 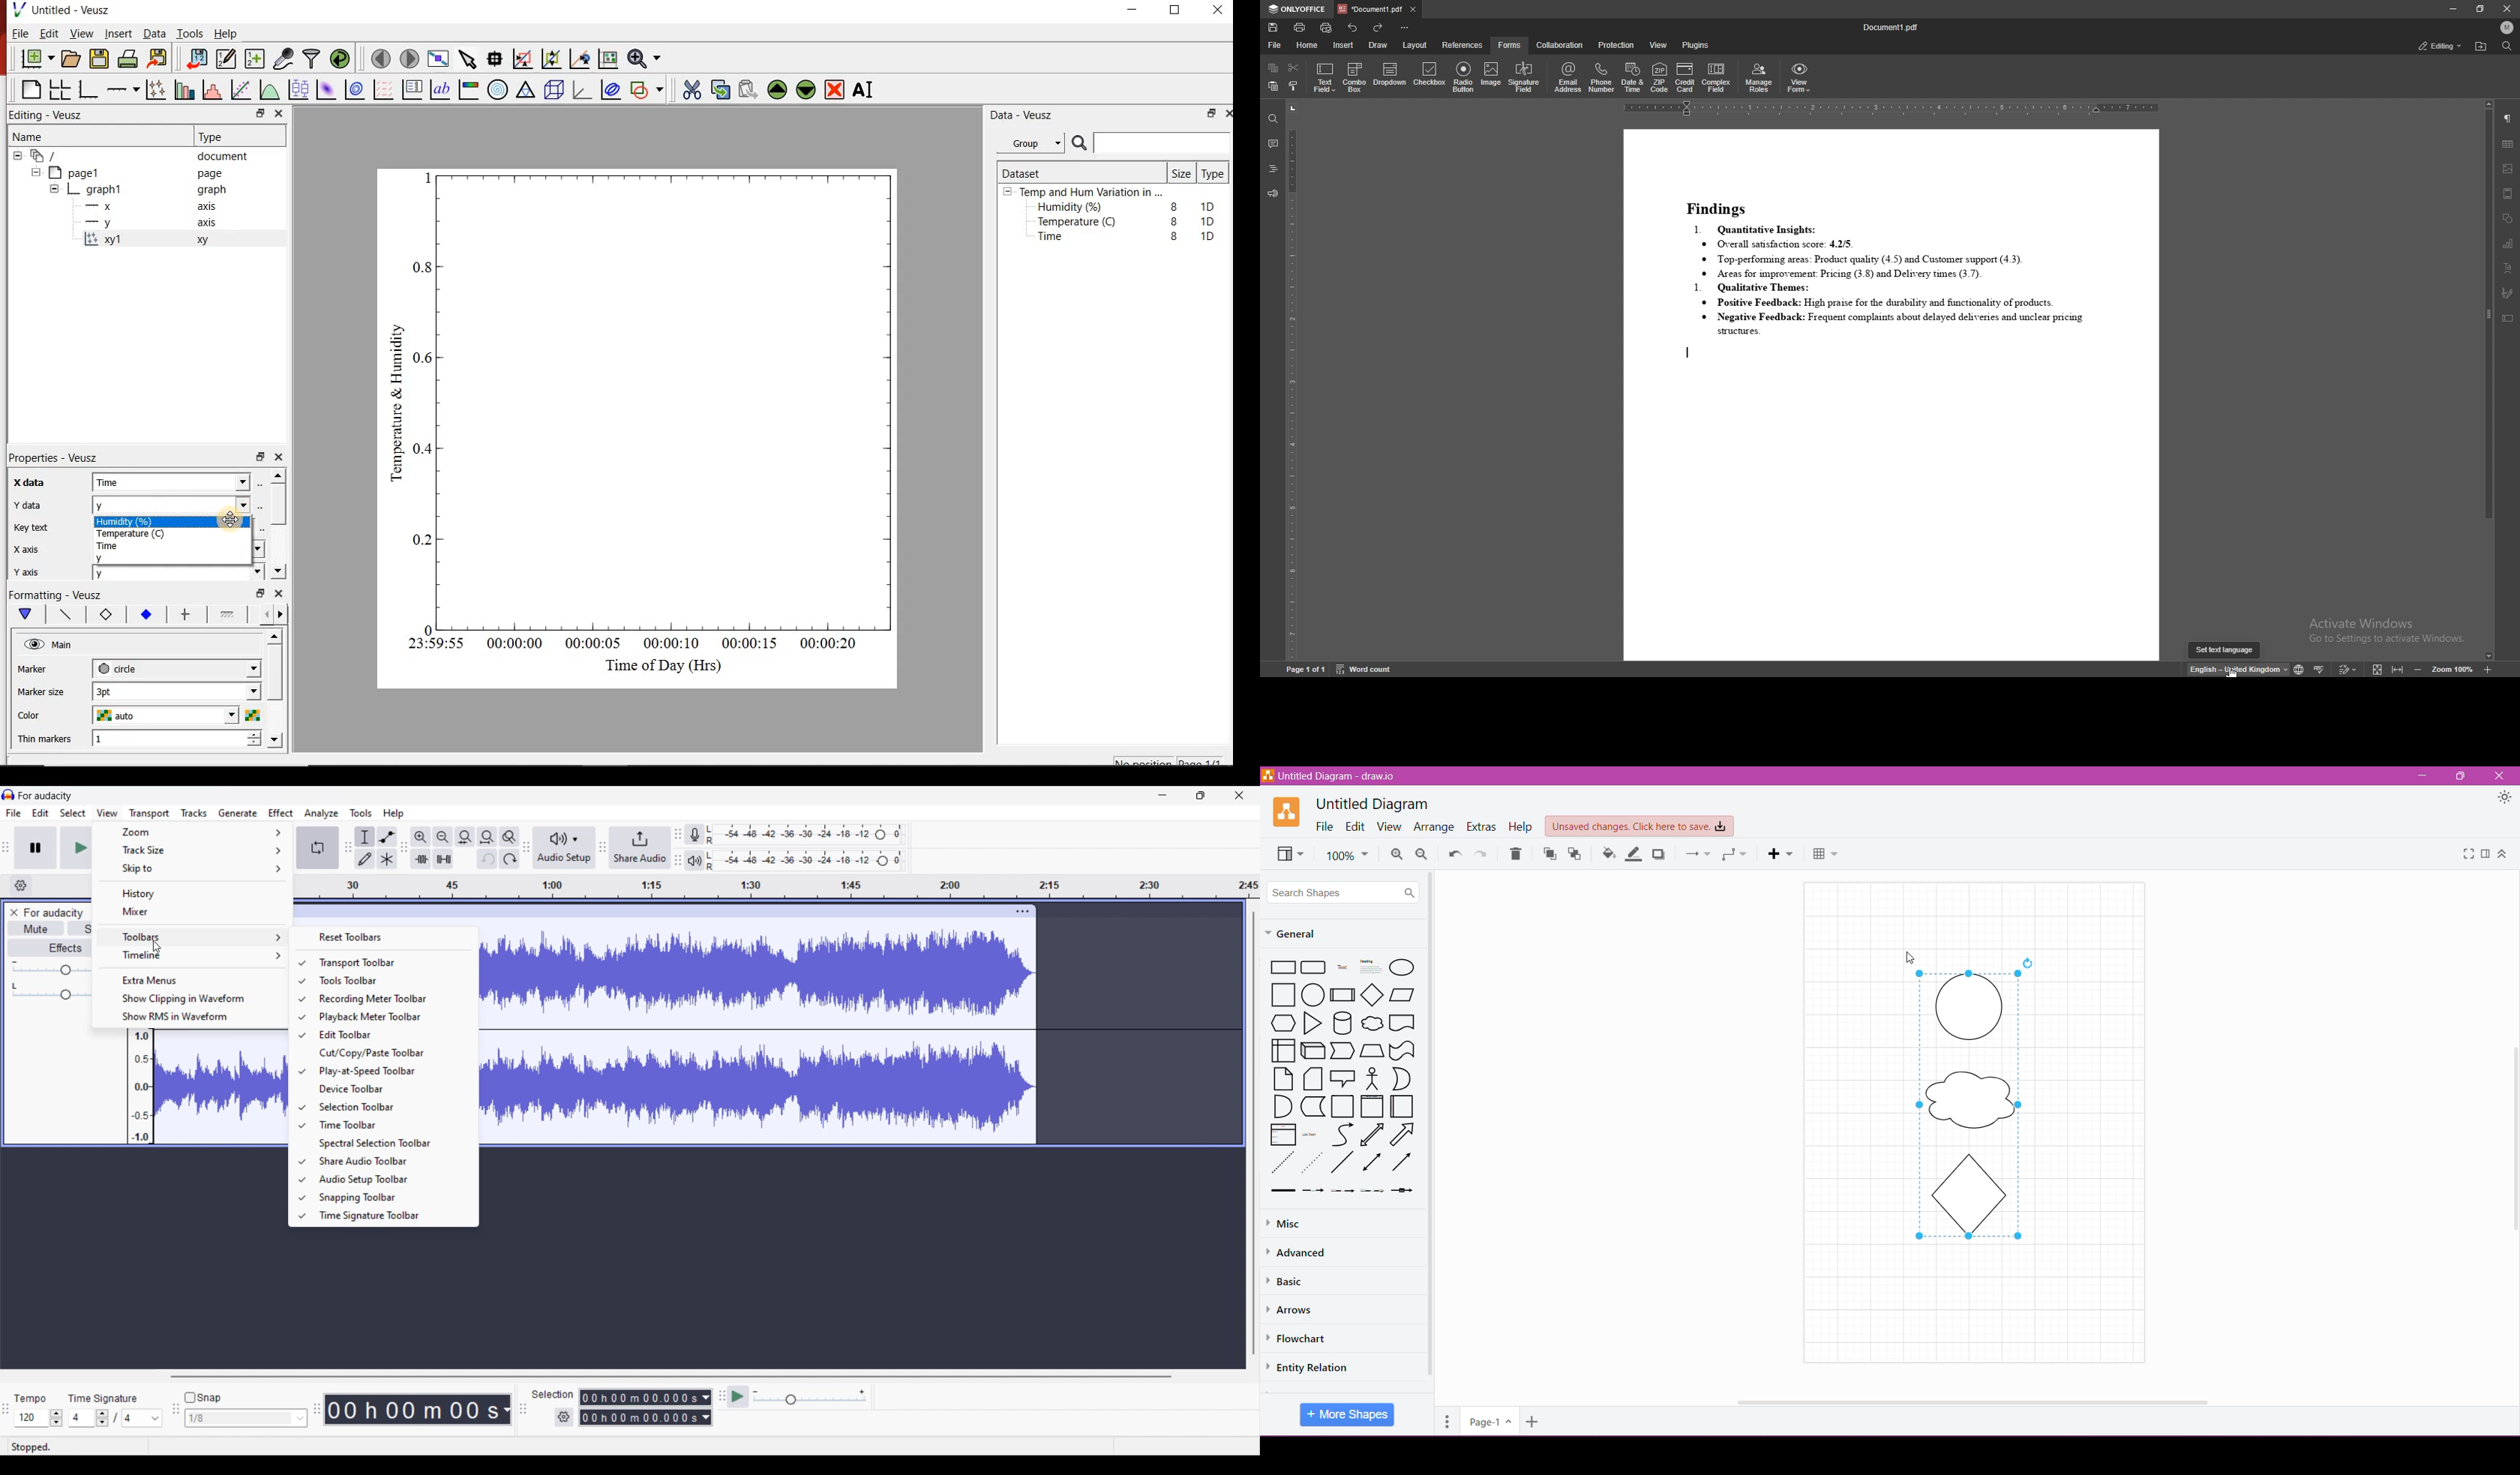 I want to click on page information, so click(x=1304, y=671).